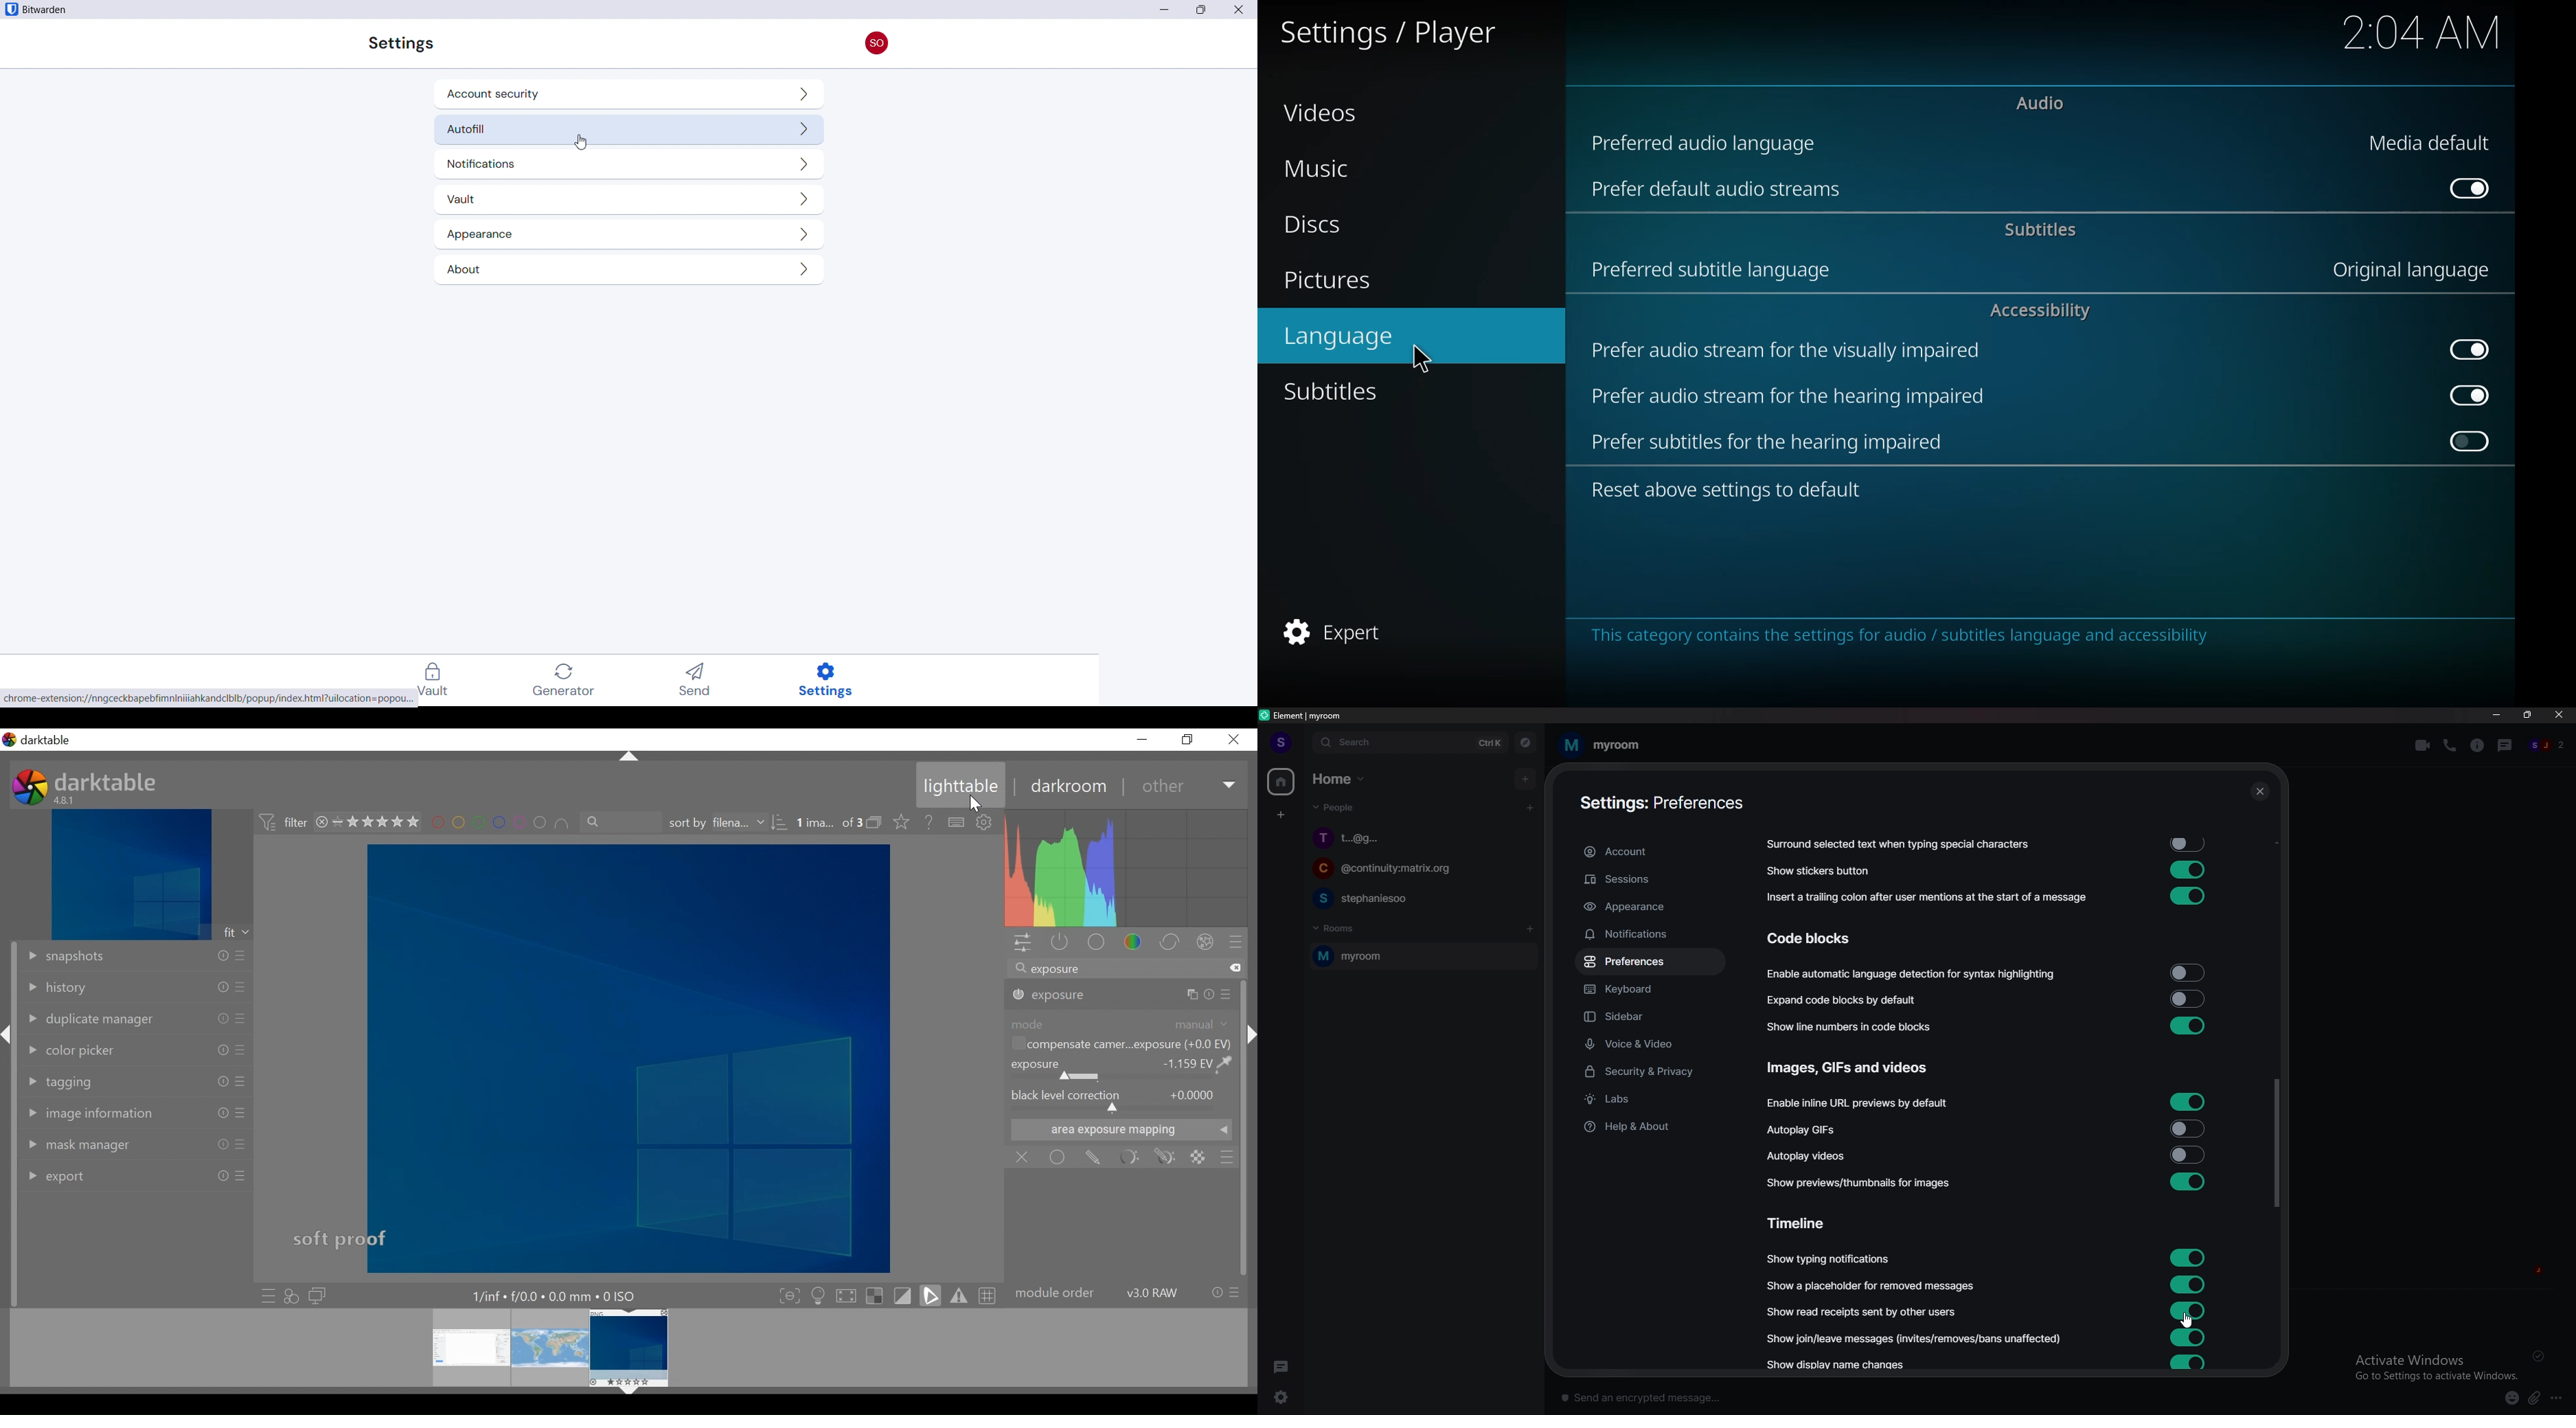 Image resolution: width=2576 pixels, height=1428 pixels. Describe the element at coordinates (1860, 1104) in the screenshot. I see `enable inline url previews by default` at that location.